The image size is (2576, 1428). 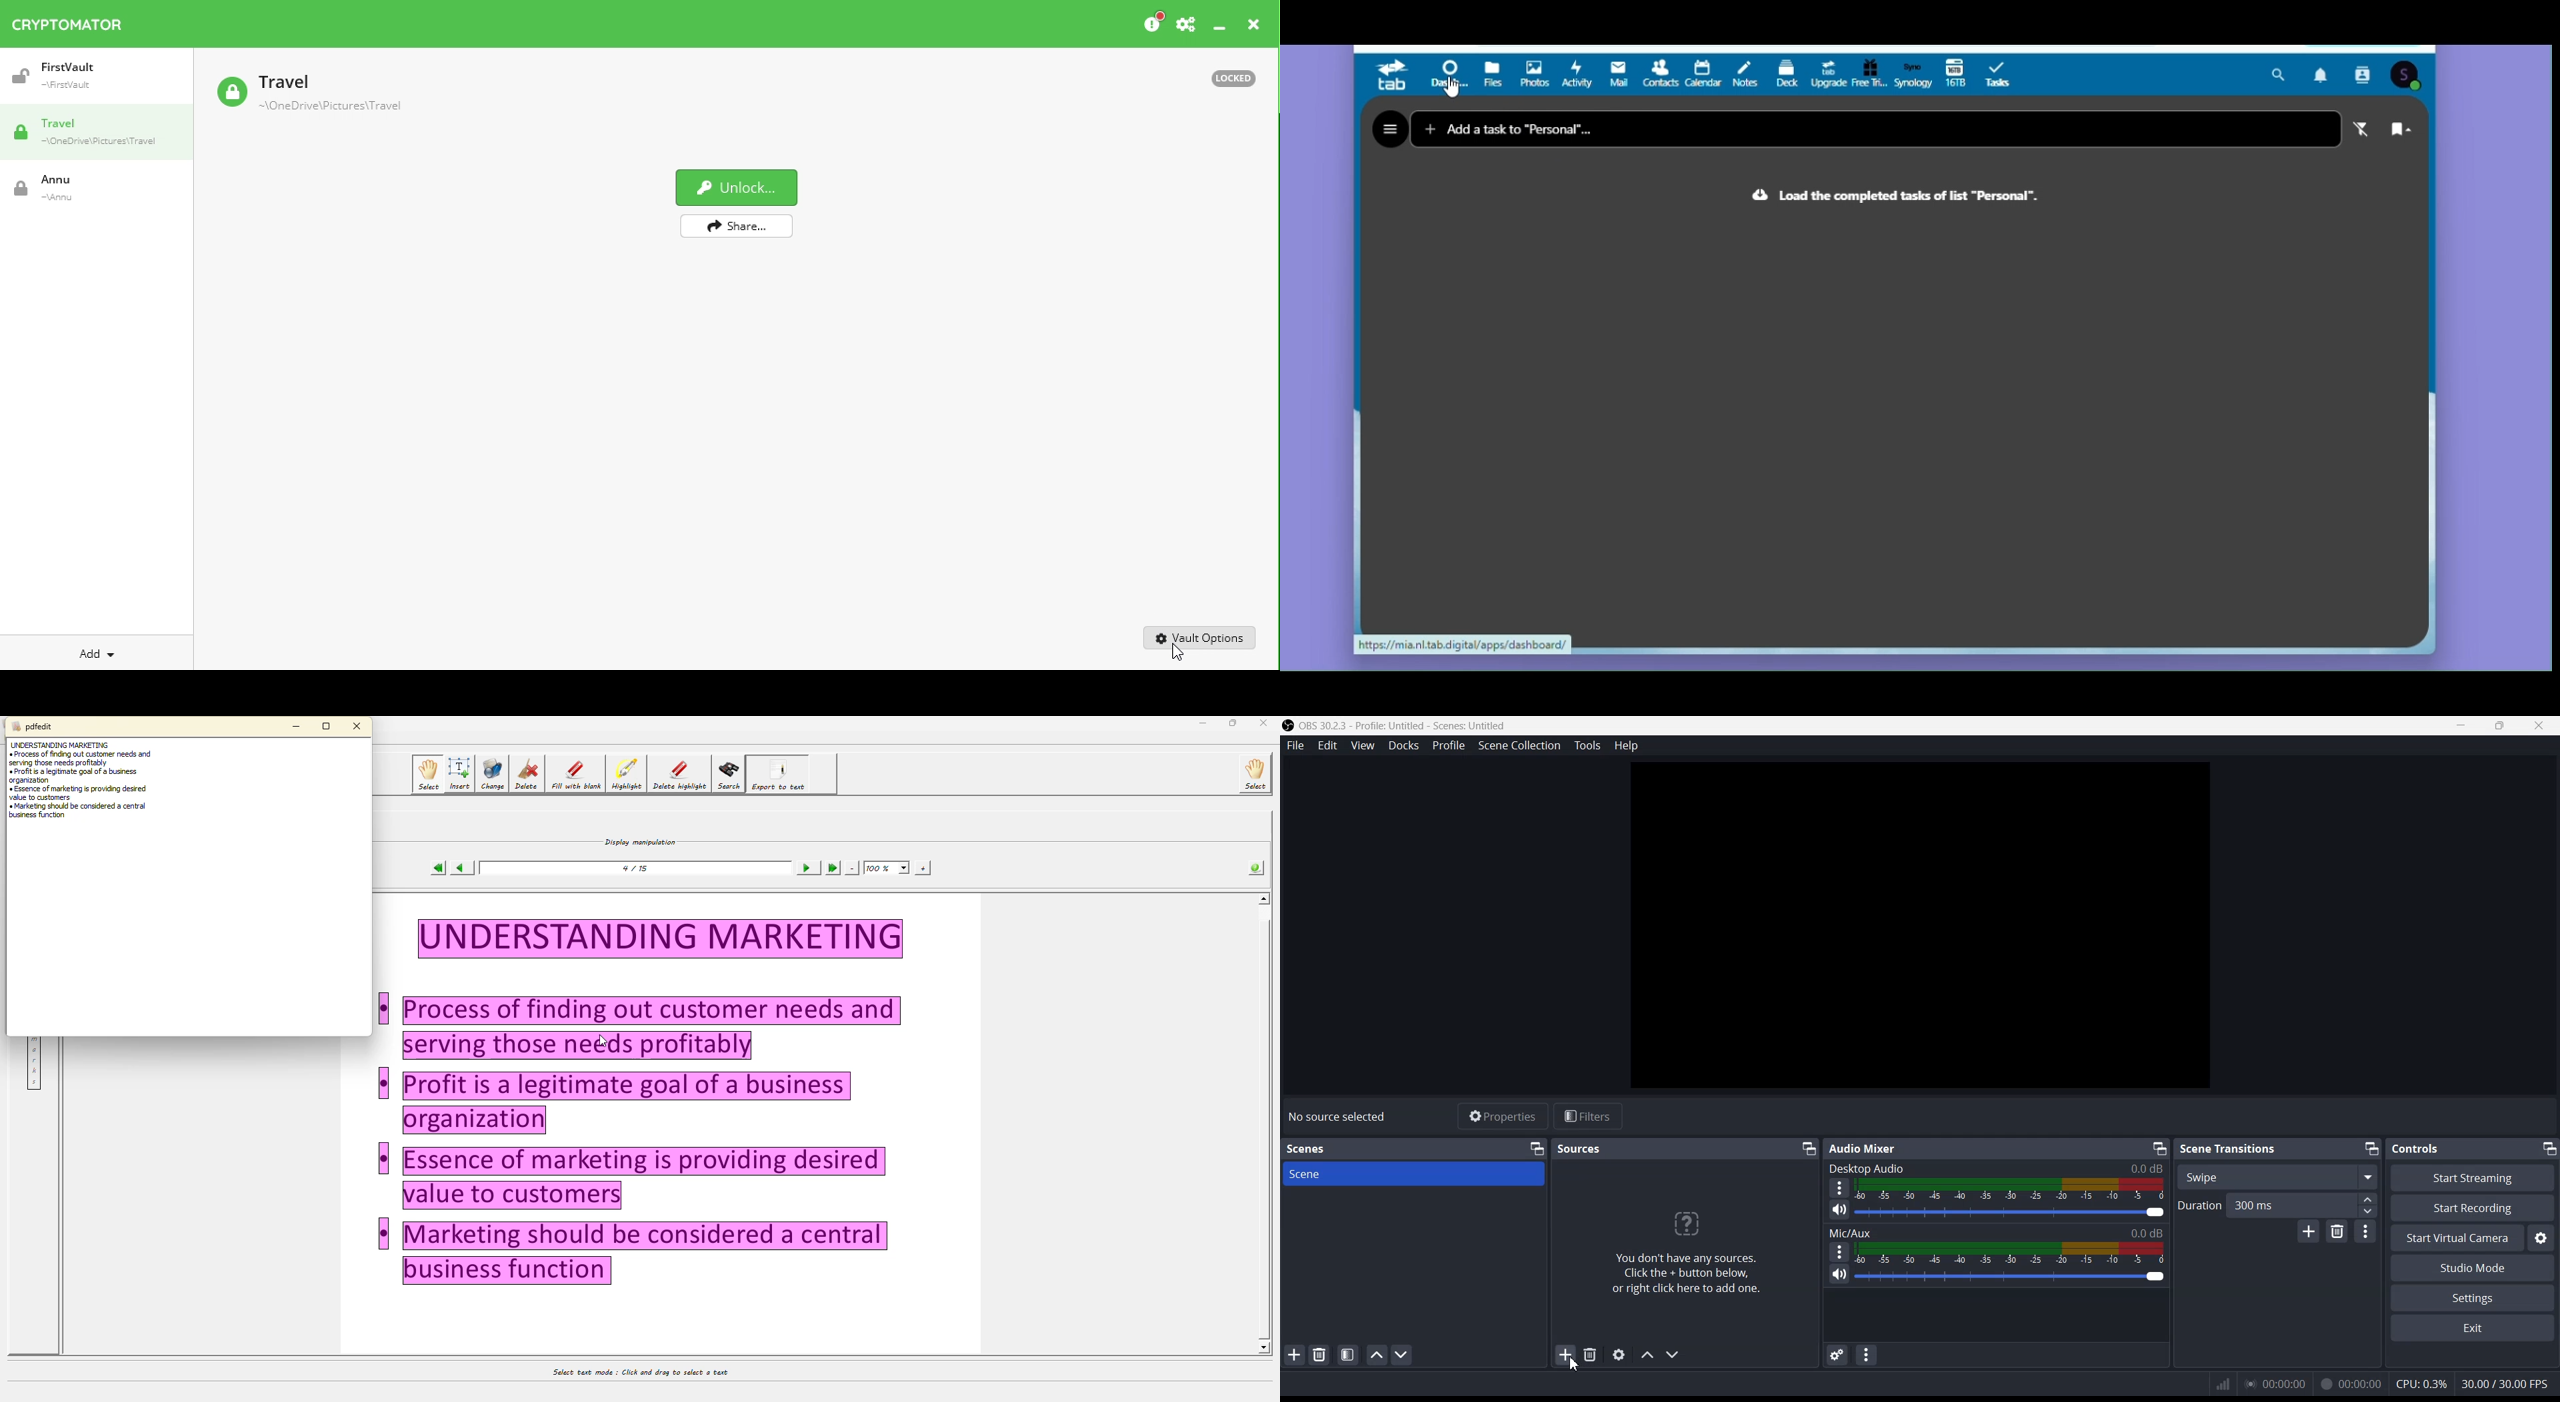 What do you see at coordinates (1225, 77) in the screenshot?
I see `Locked` at bounding box center [1225, 77].